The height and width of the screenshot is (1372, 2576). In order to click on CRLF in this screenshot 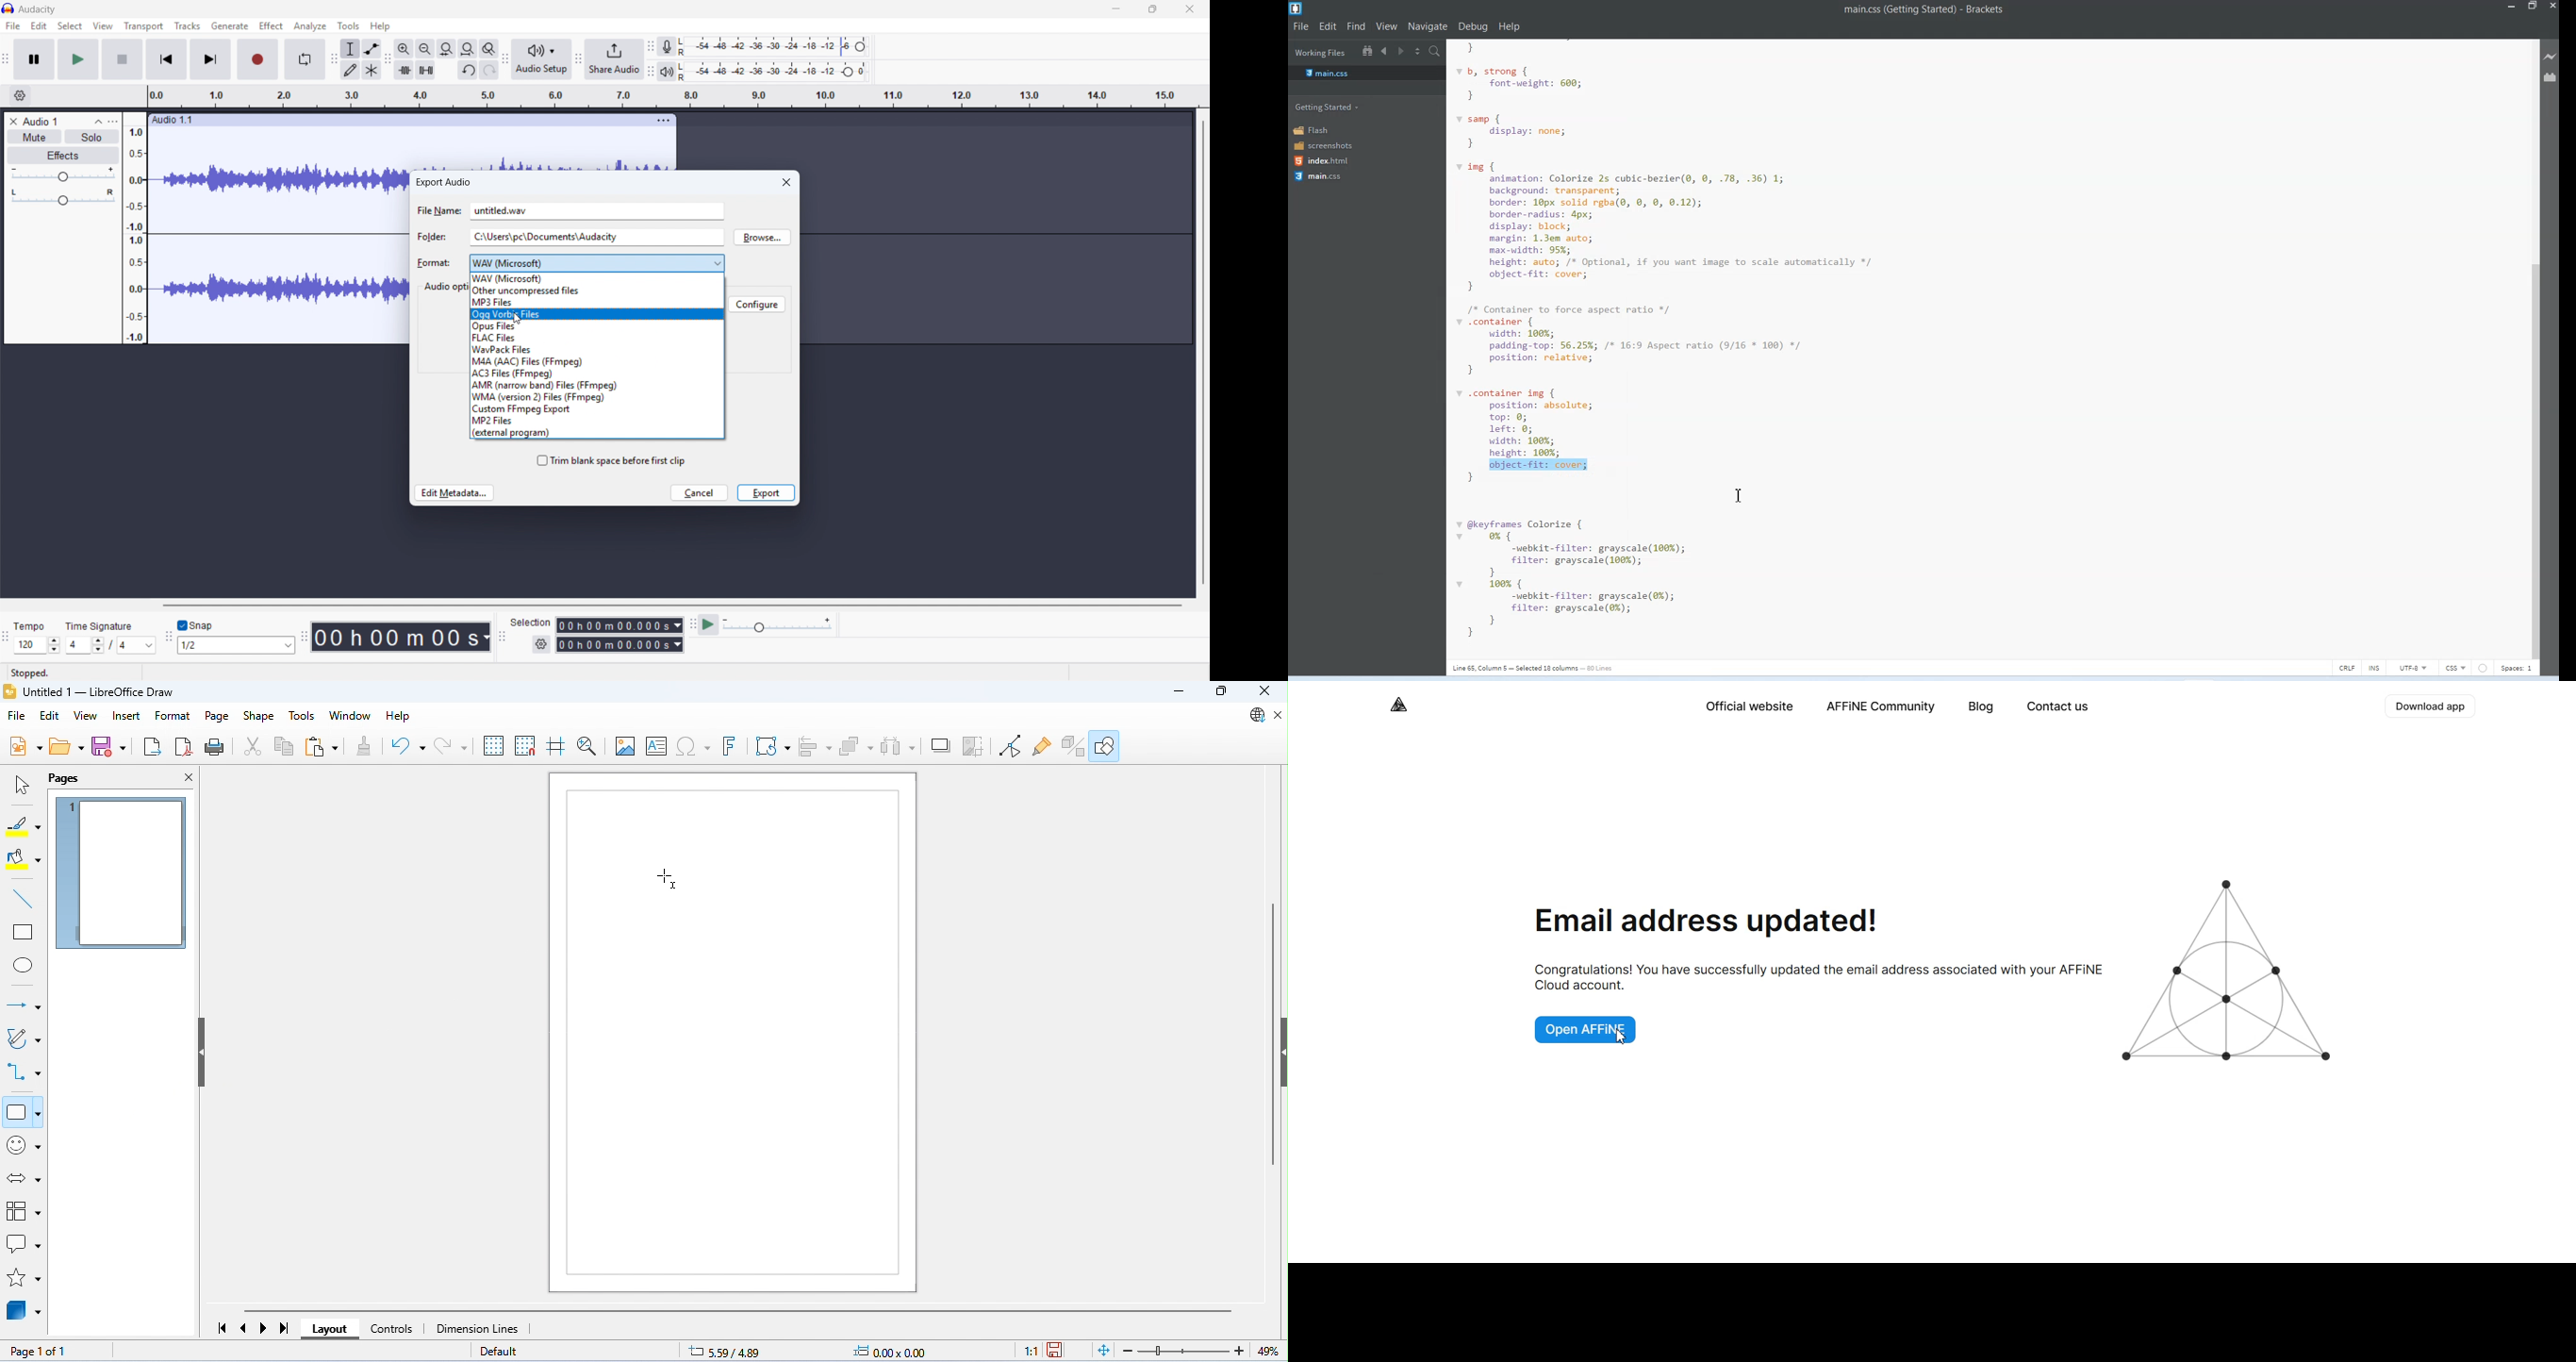, I will do `click(2348, 666)`.